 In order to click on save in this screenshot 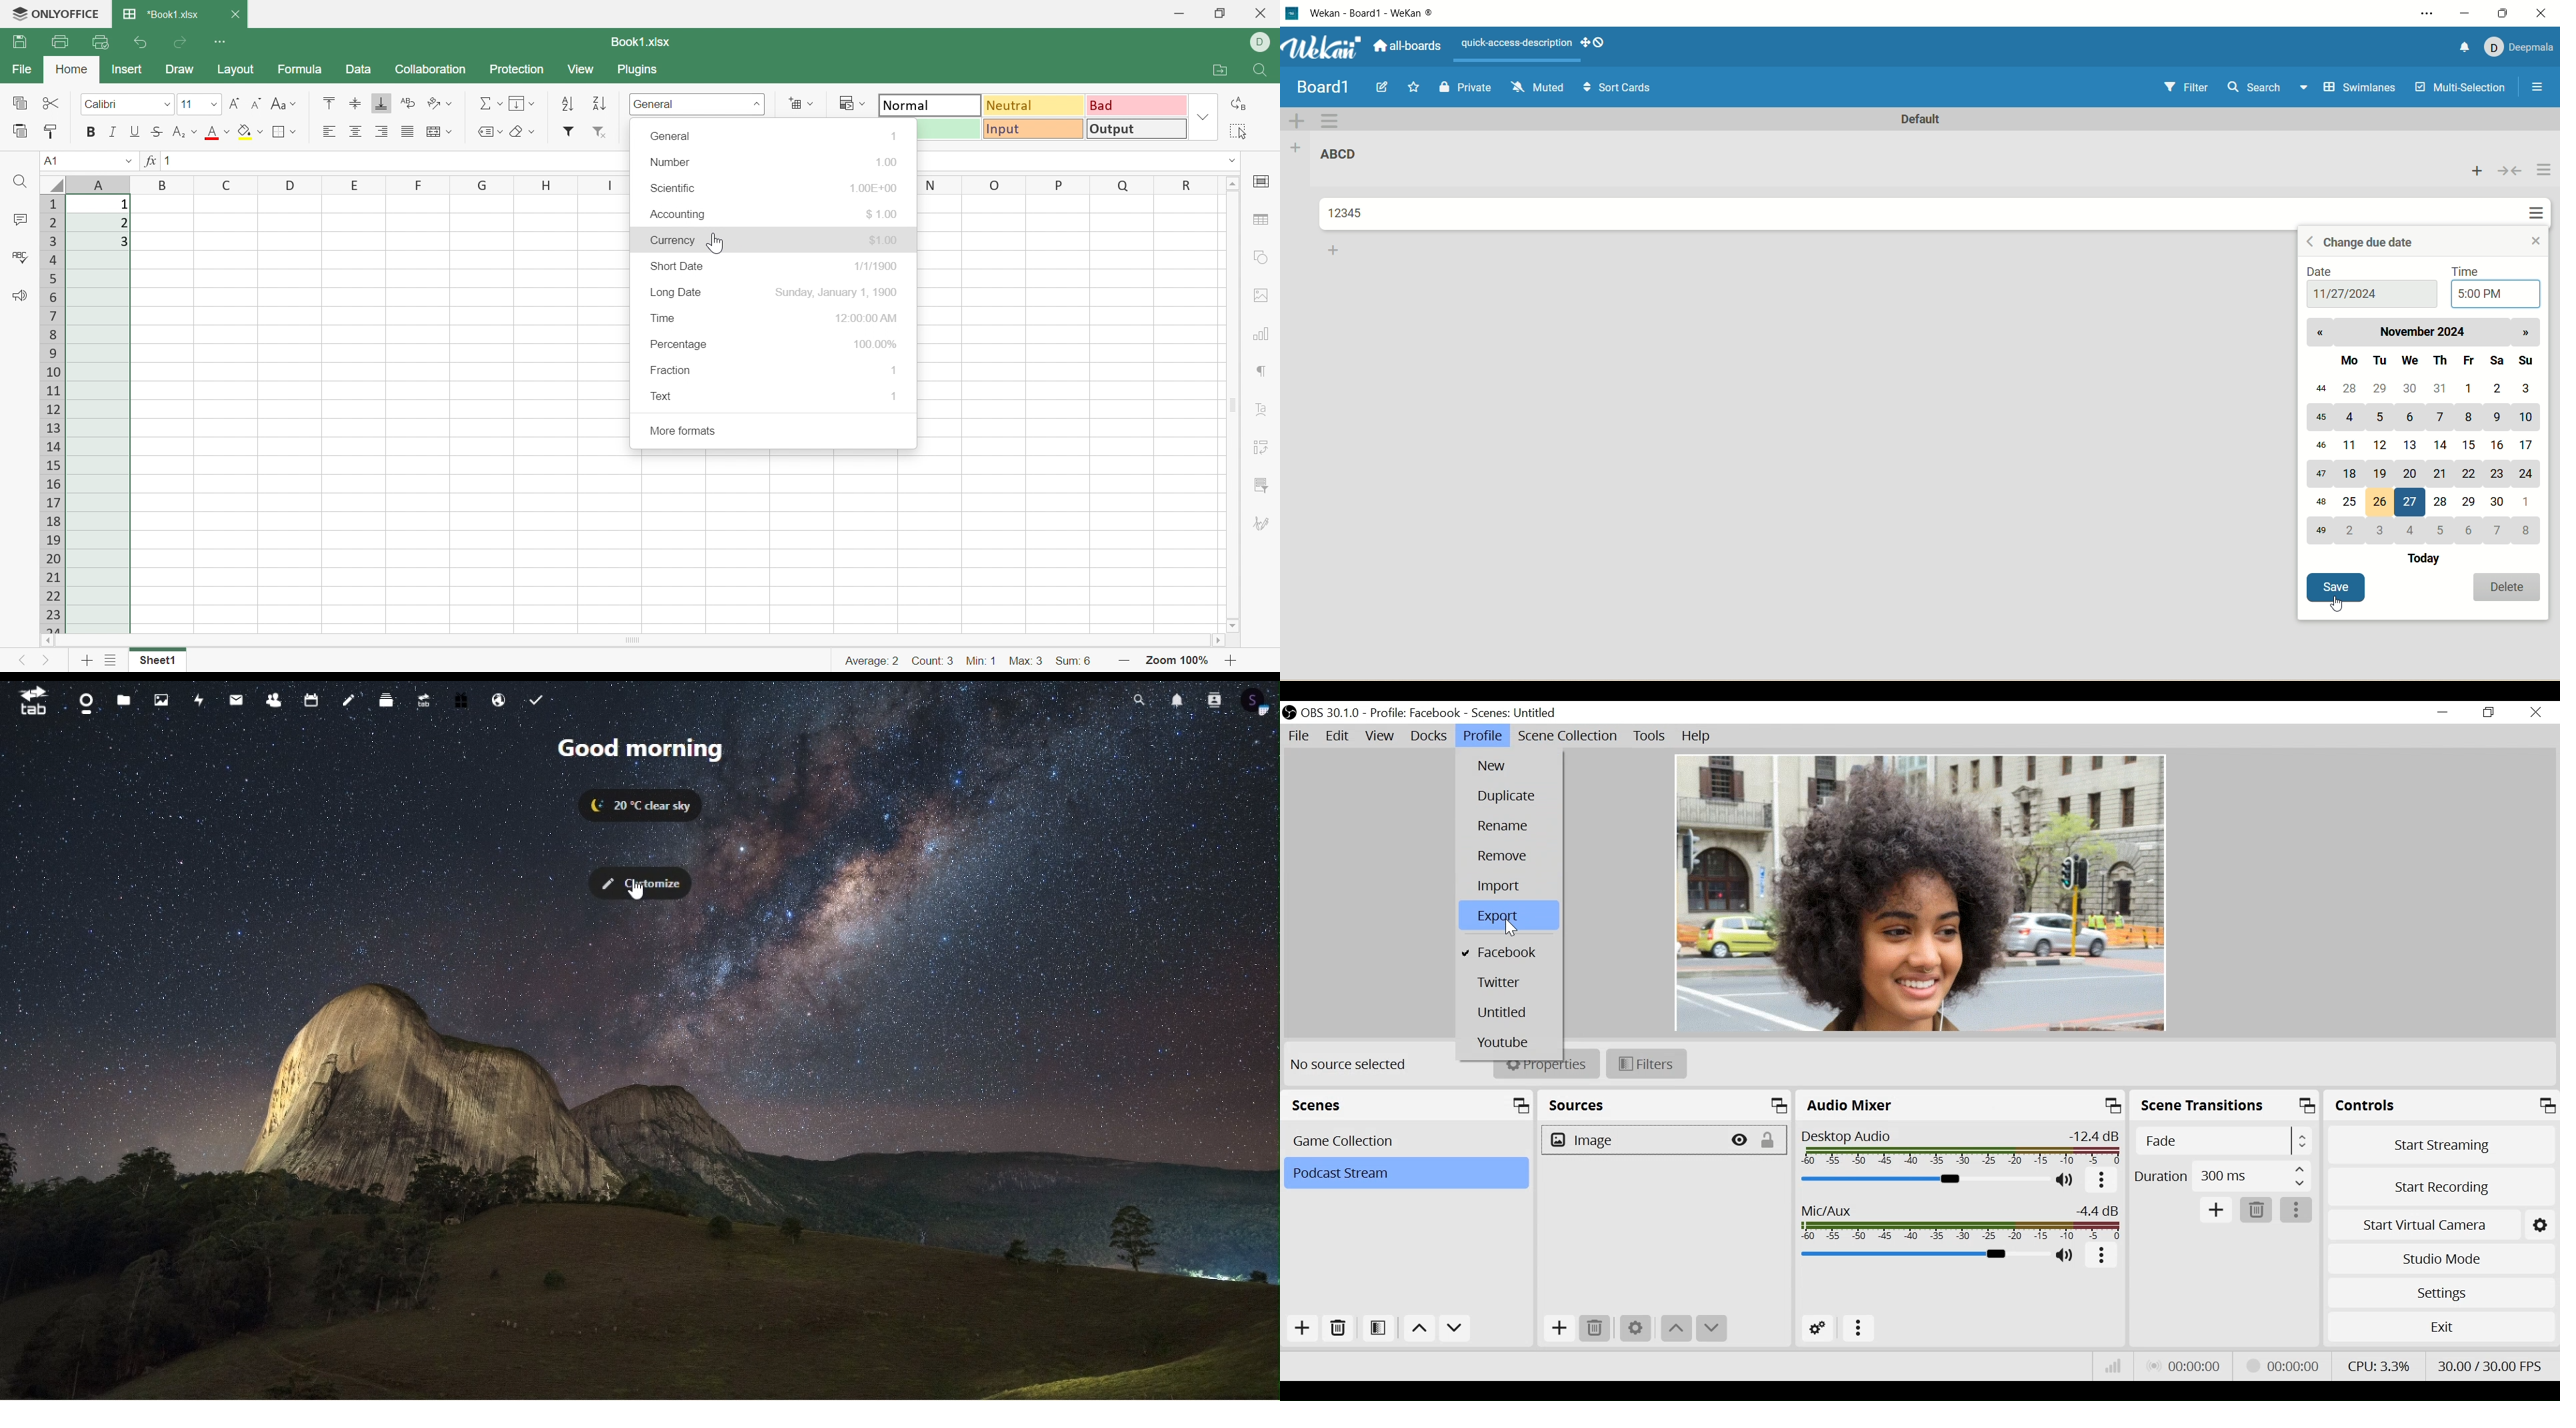, I will do `click(2338, 589)`.